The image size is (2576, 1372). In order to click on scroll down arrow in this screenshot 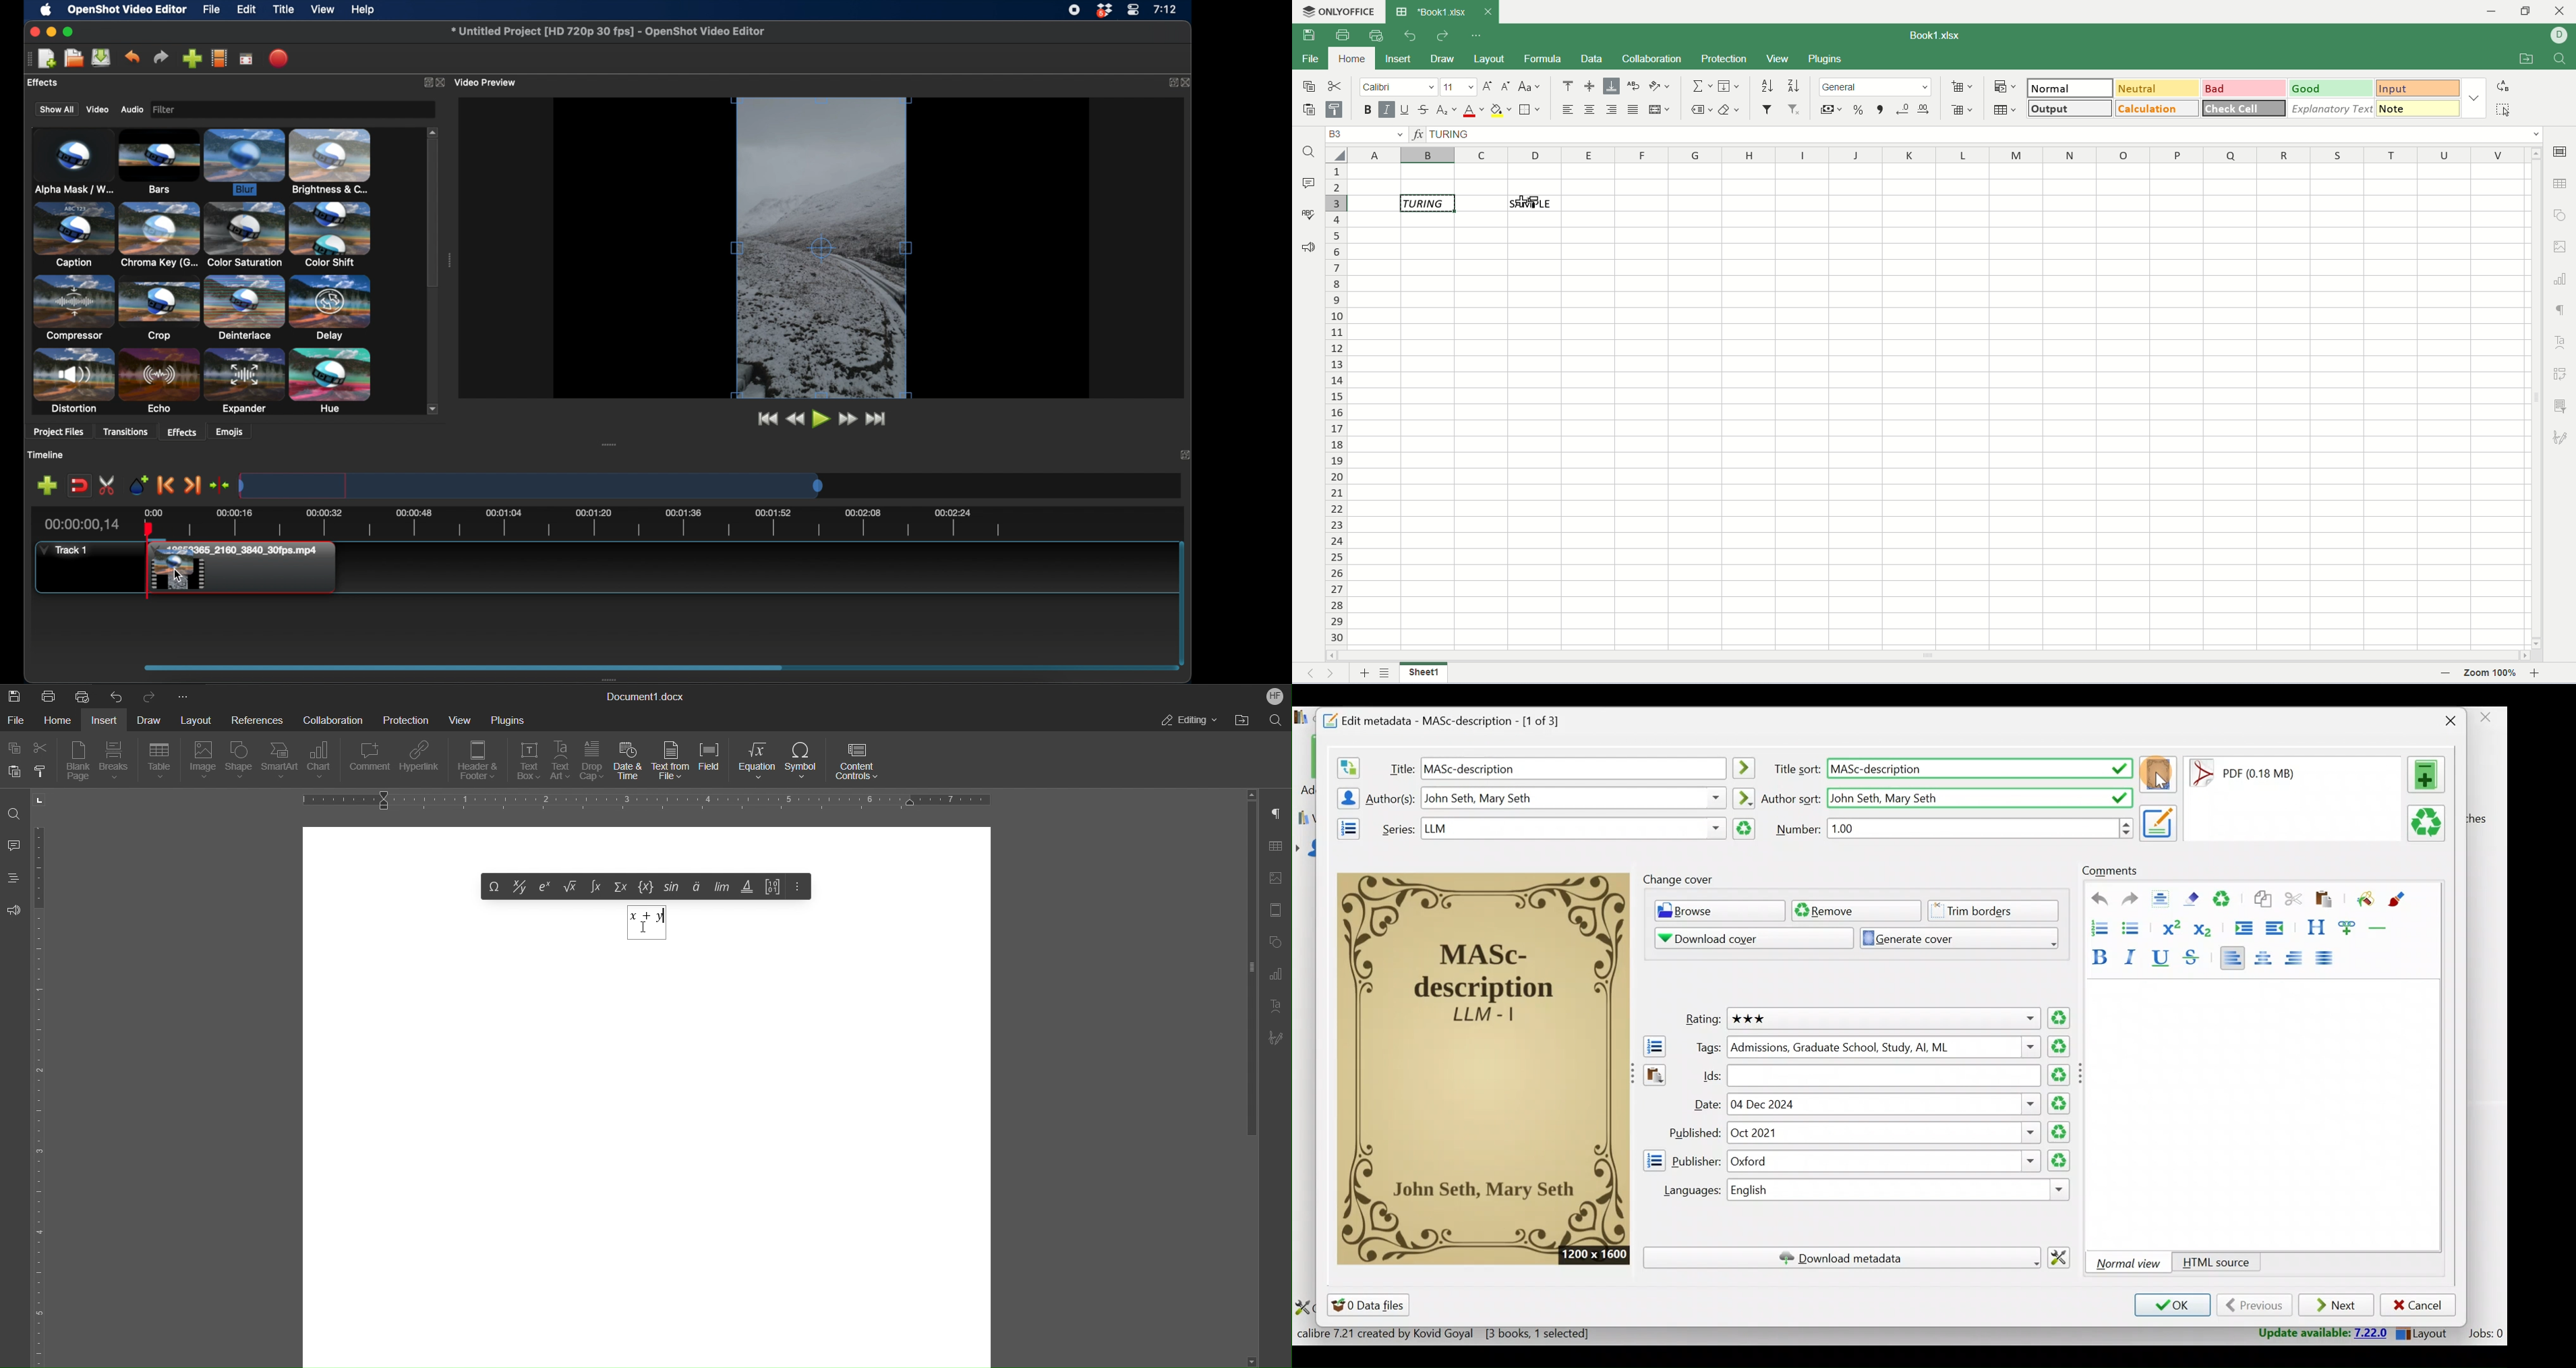, I will do `click(434, 408)`.